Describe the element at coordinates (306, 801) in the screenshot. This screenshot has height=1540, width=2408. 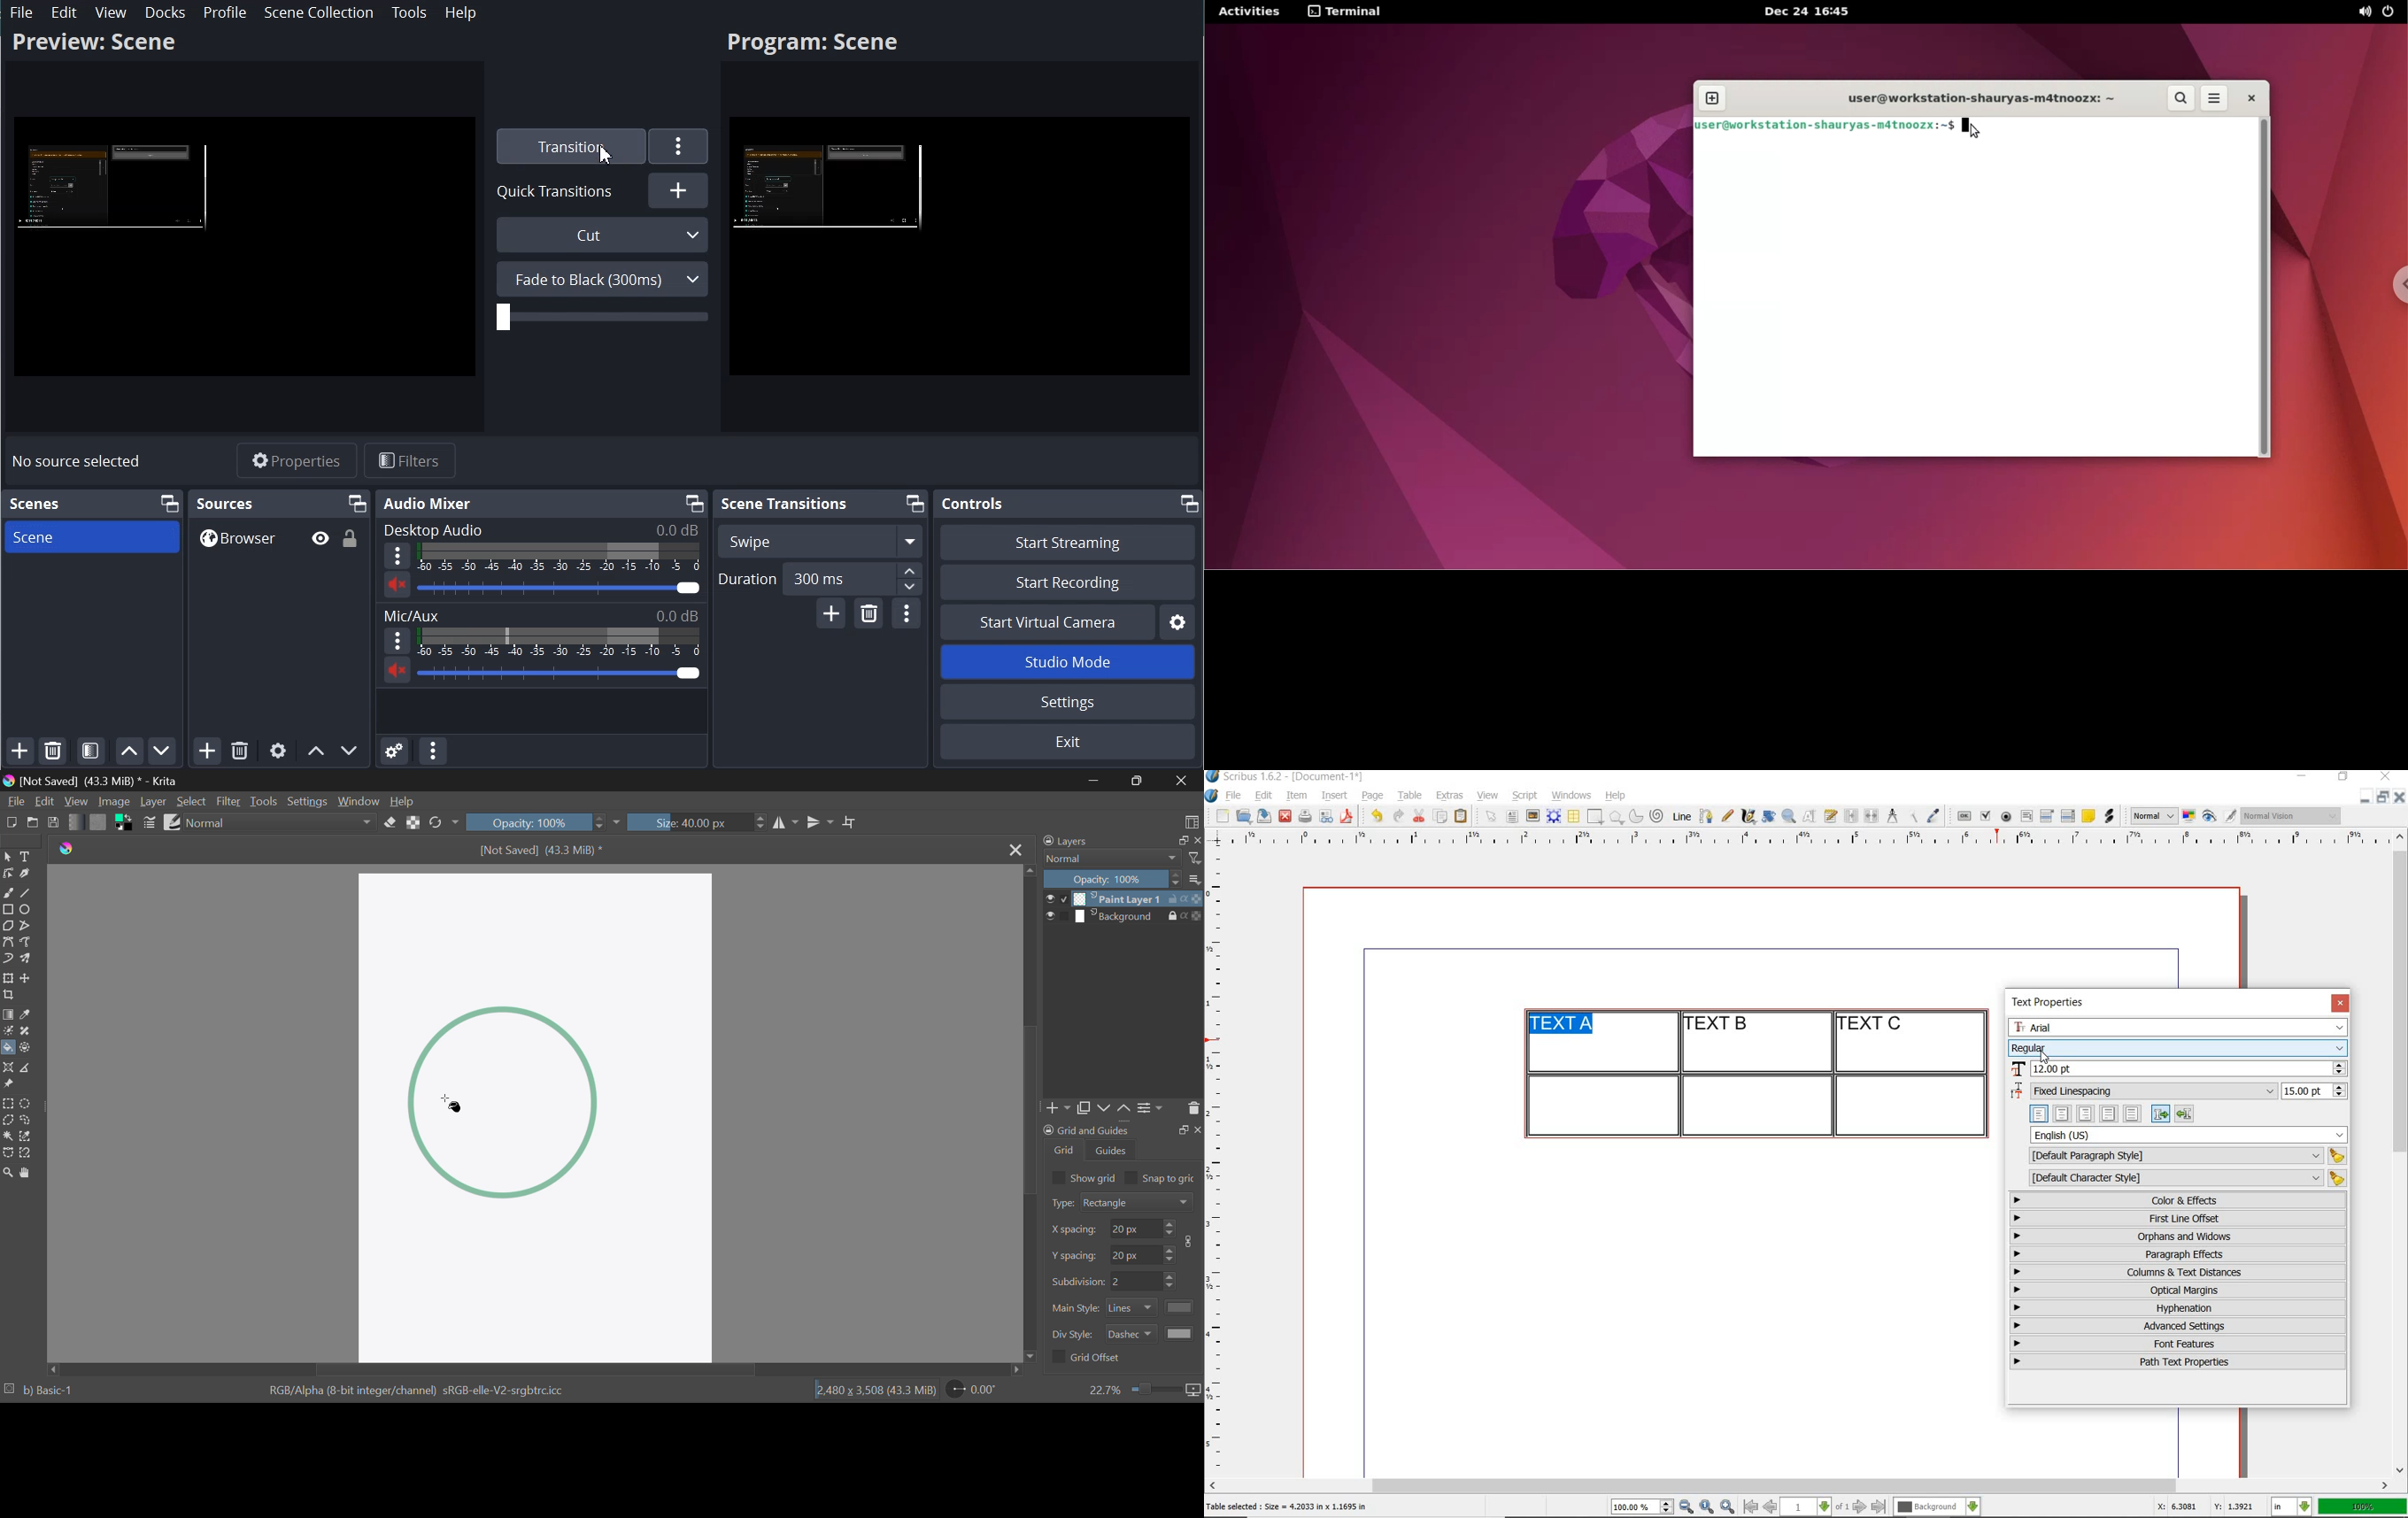
I see `Settings` at that location.